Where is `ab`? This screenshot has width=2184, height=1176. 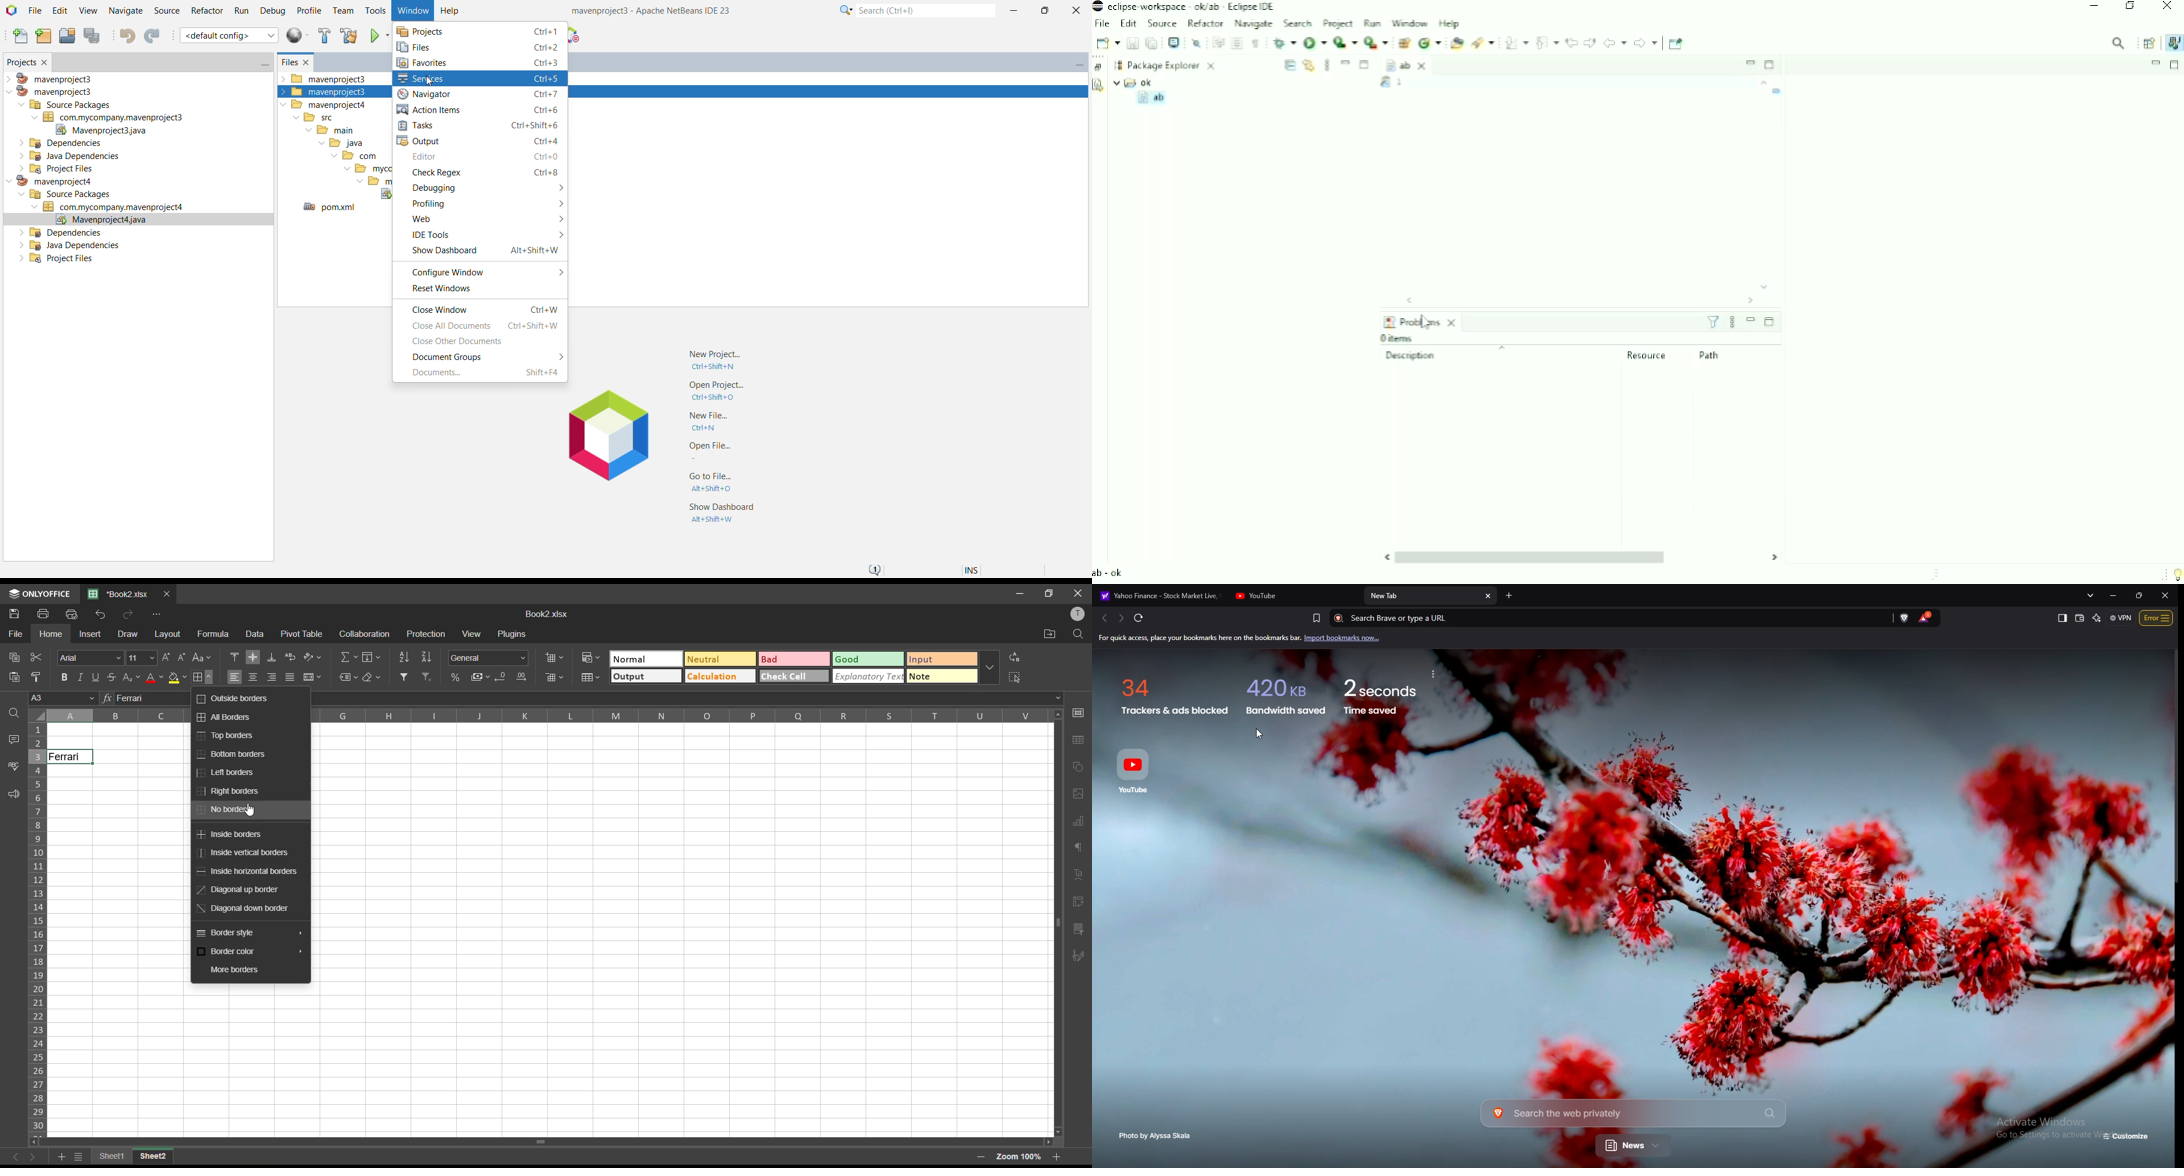
ab is located at coordinates (1150, 98).